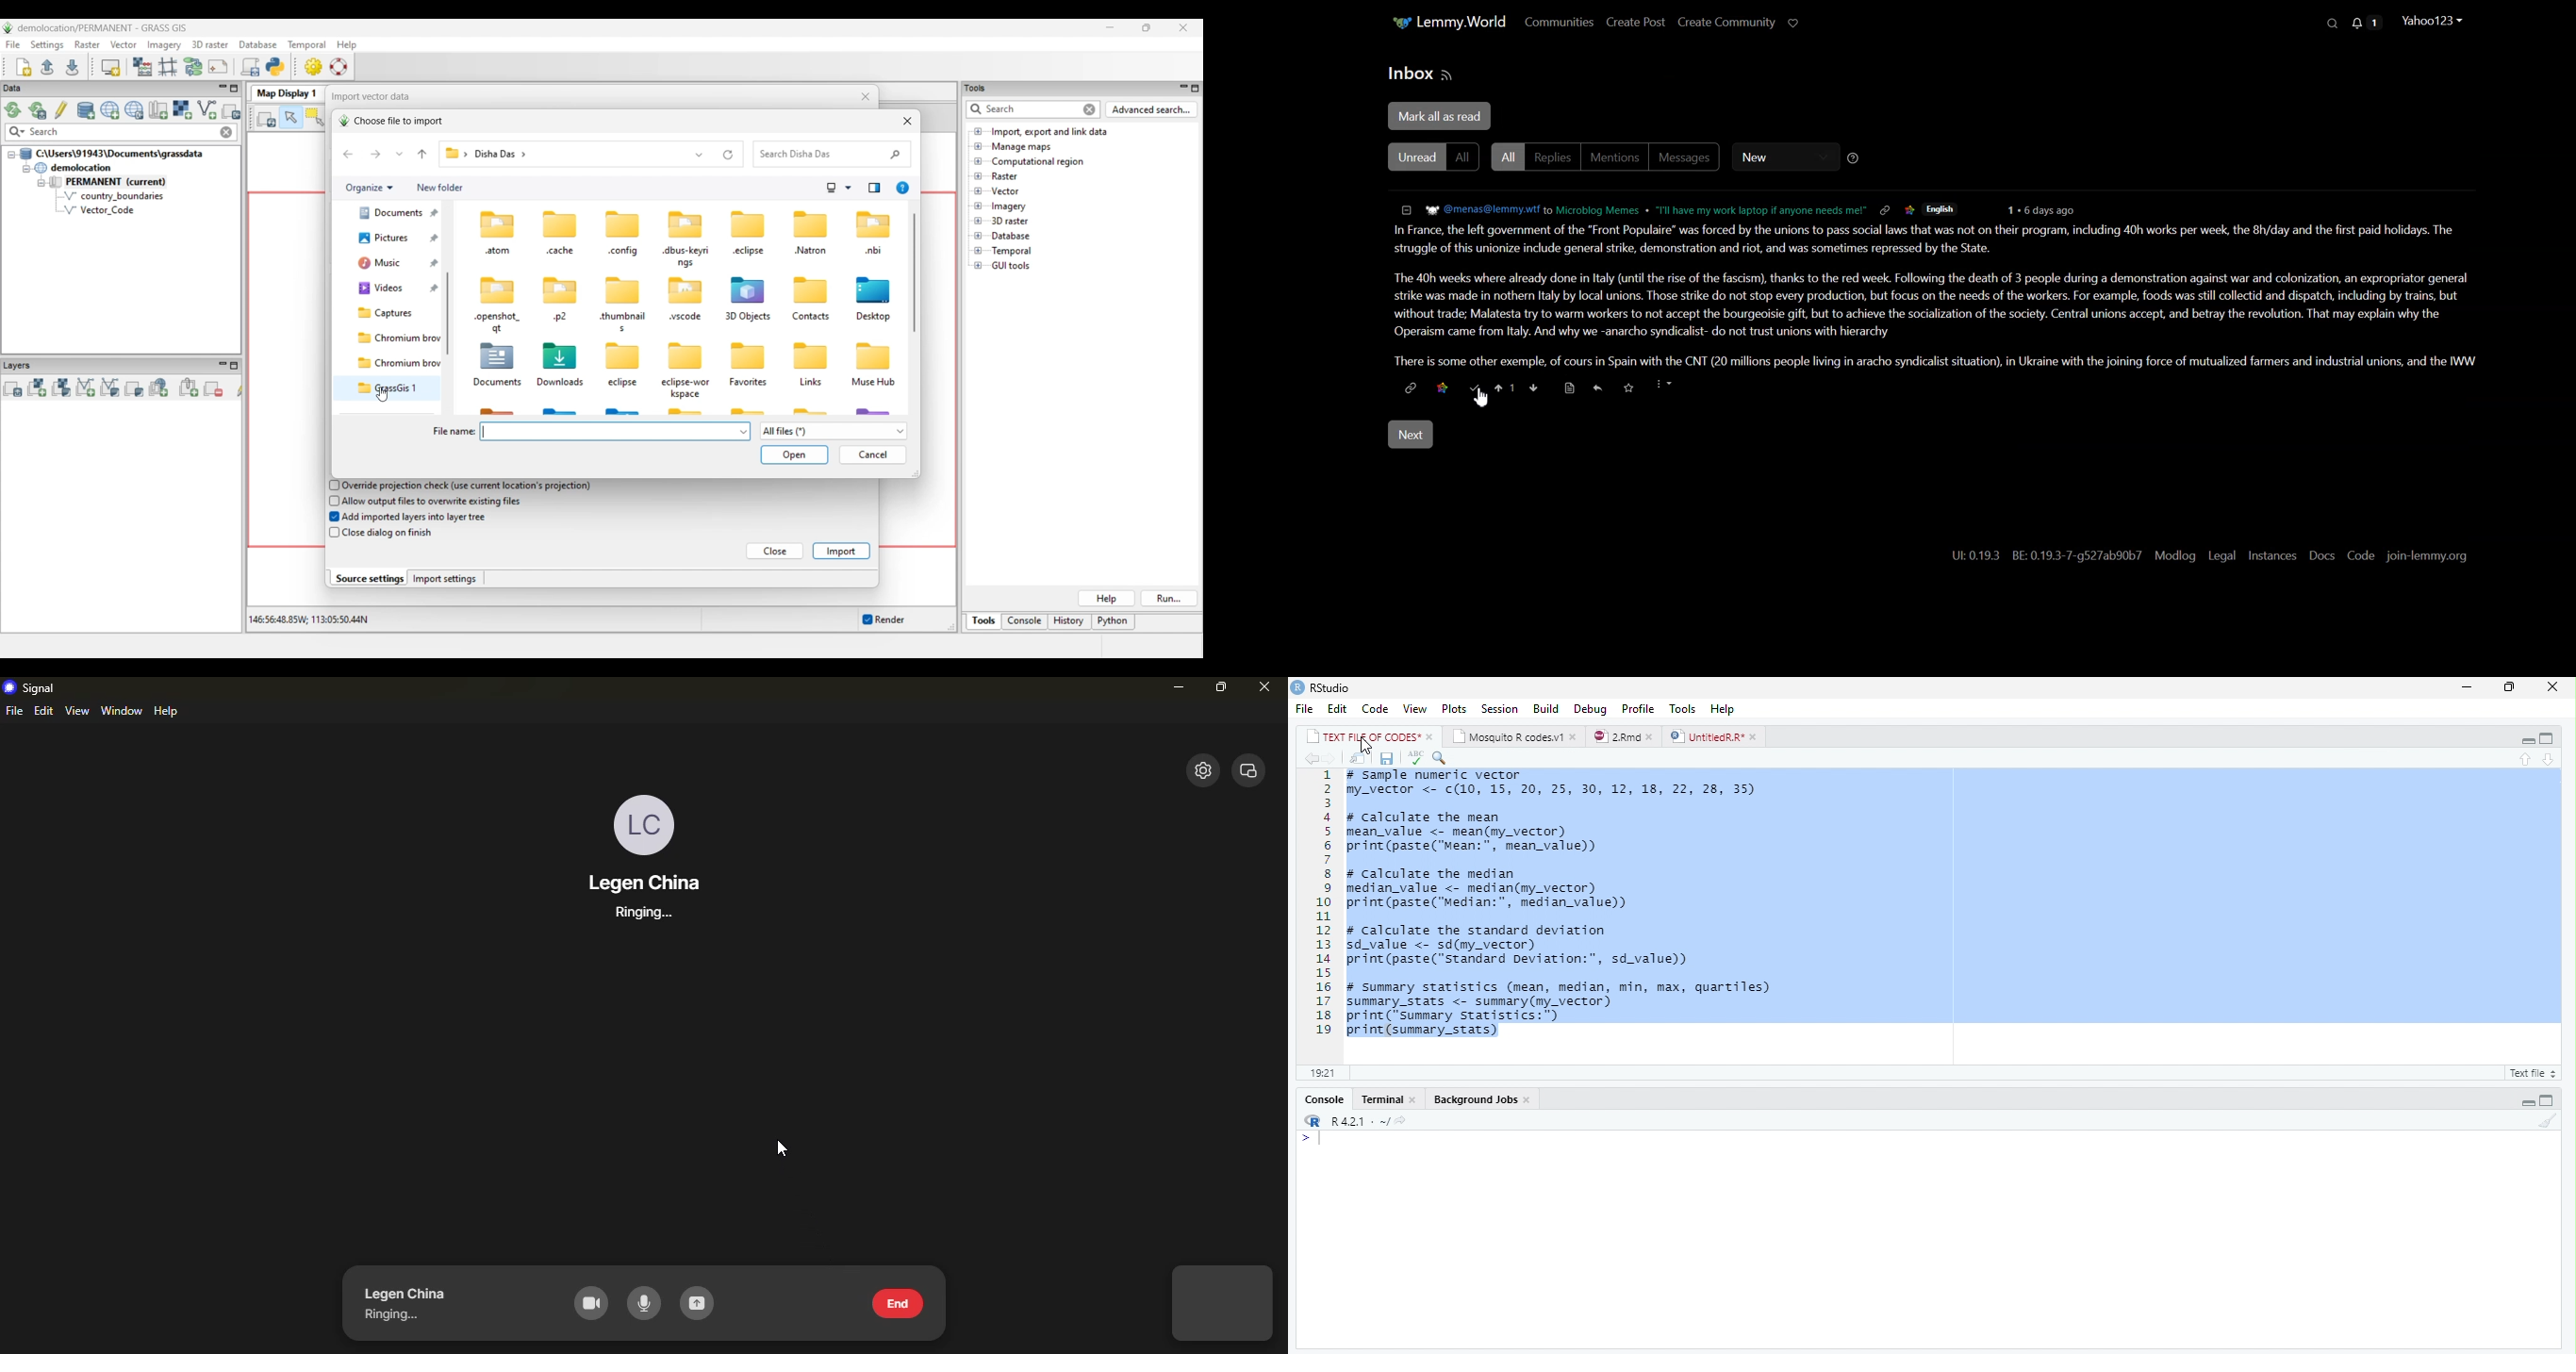  What do you see at coordinates (1376, 708) in the screenshot?
I see `code` at bounding box center [1376, 708].